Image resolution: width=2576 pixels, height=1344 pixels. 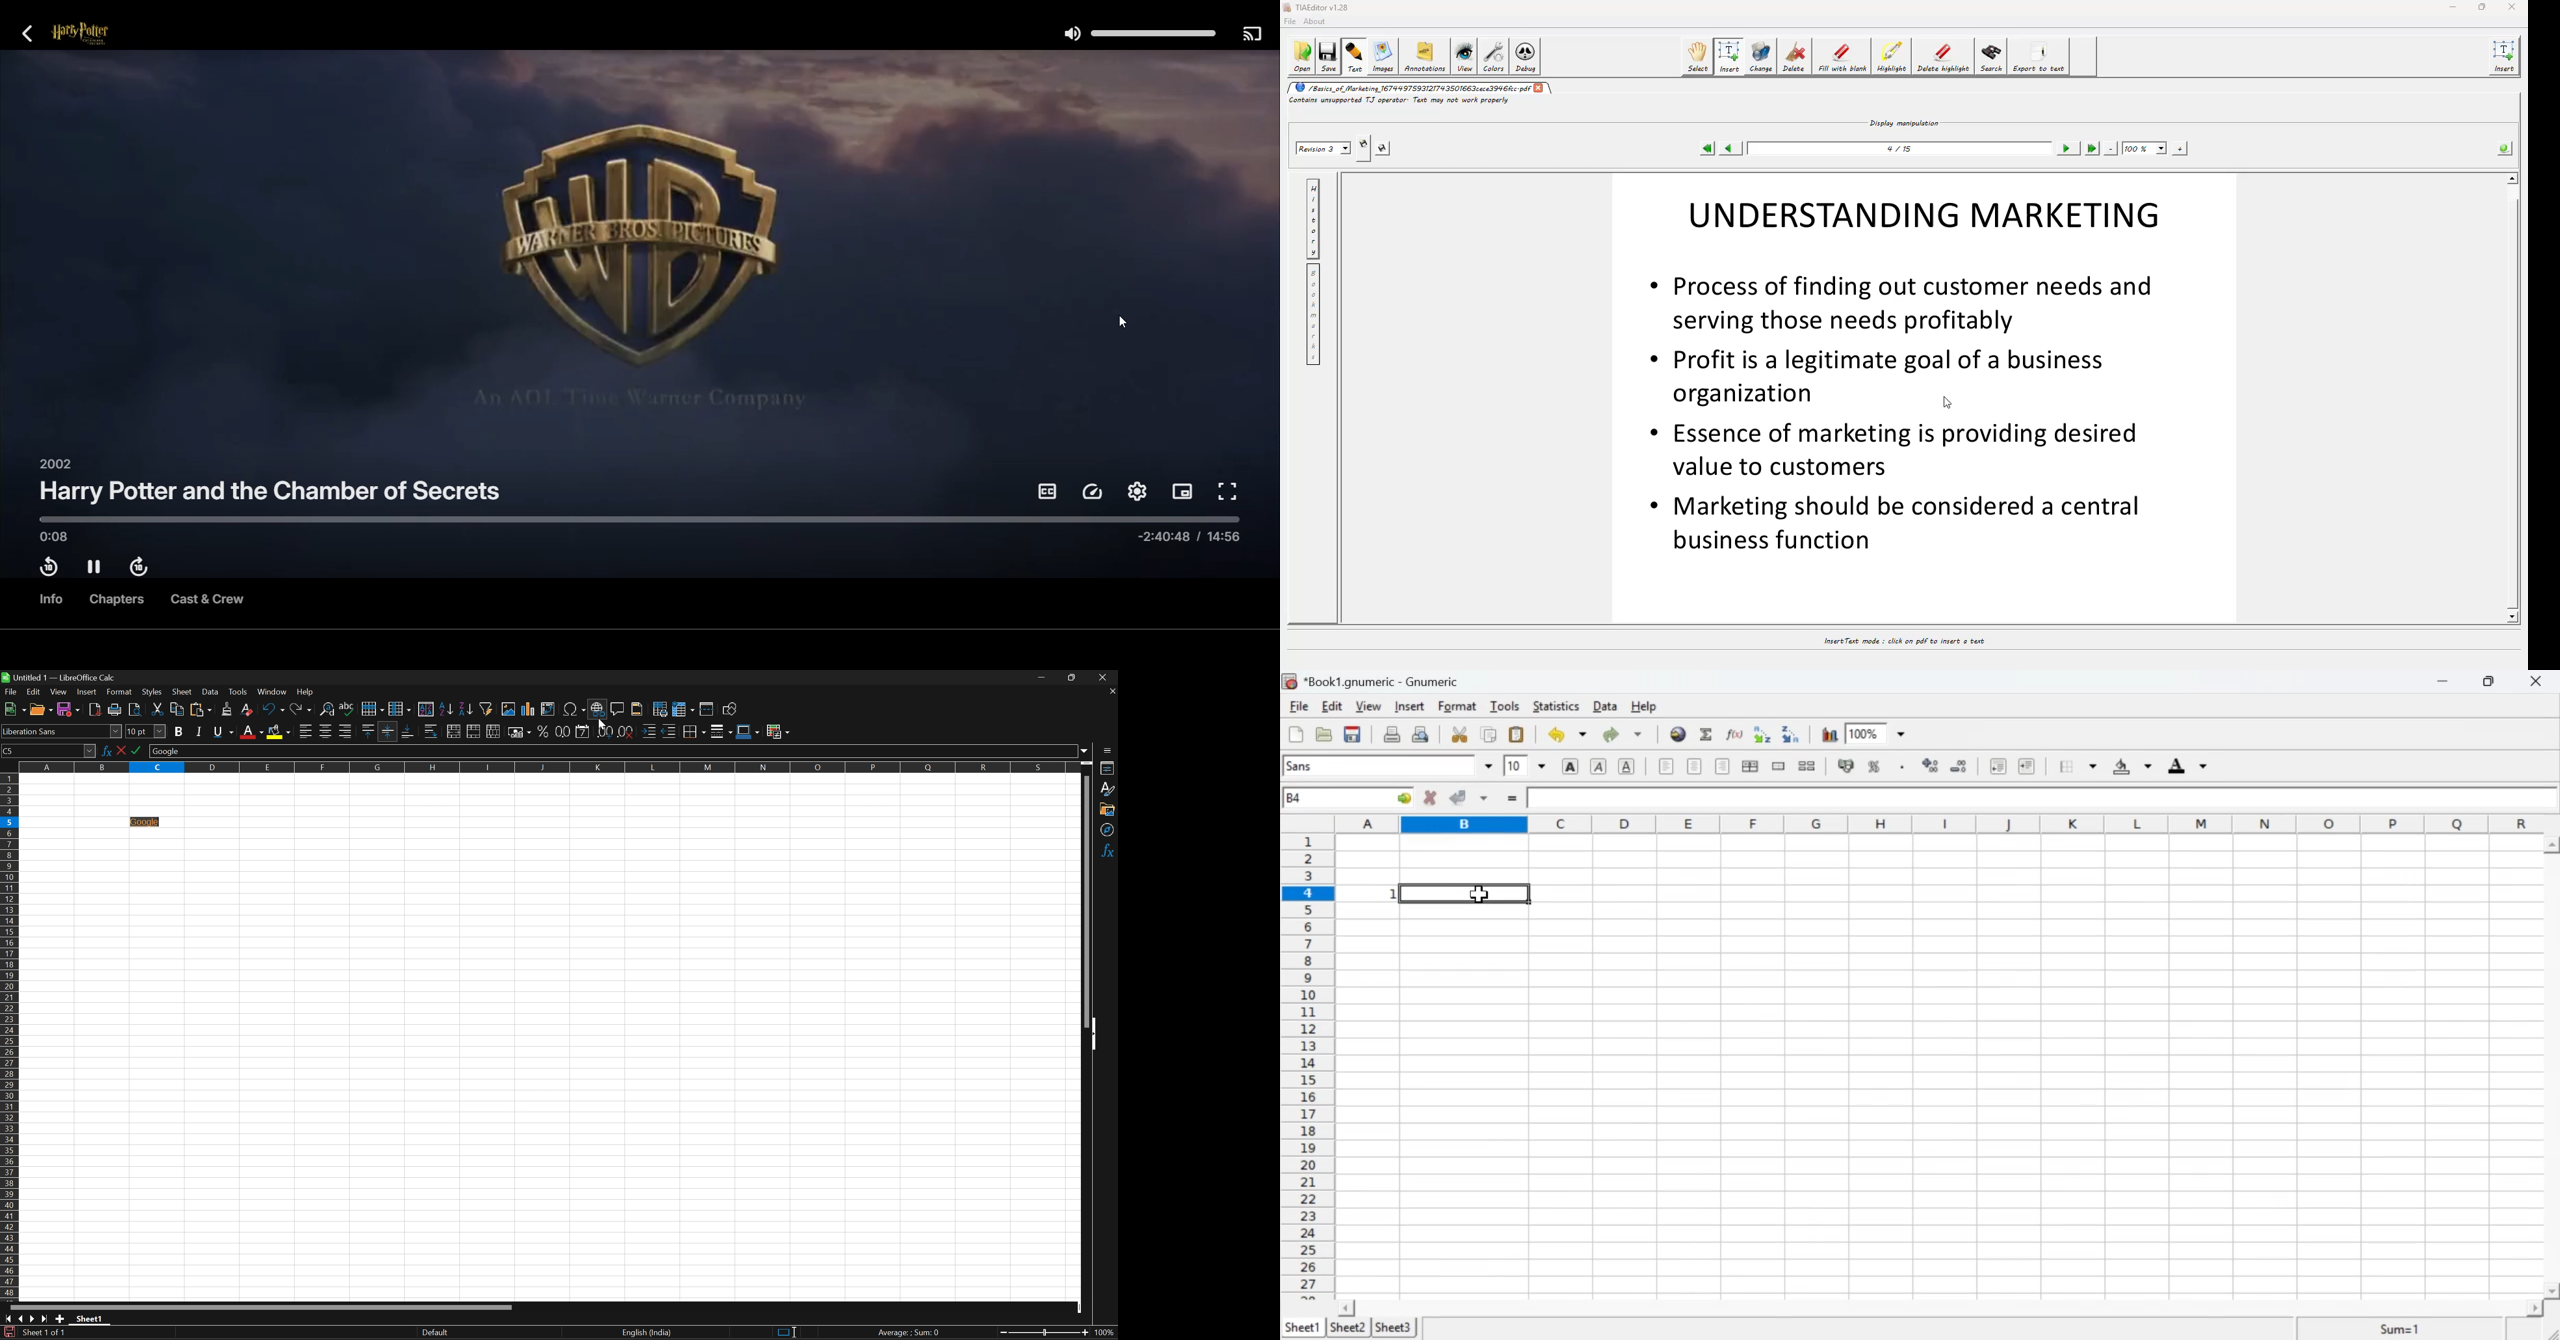 I want to click on Sort ascending, so click(x=446, y=708).